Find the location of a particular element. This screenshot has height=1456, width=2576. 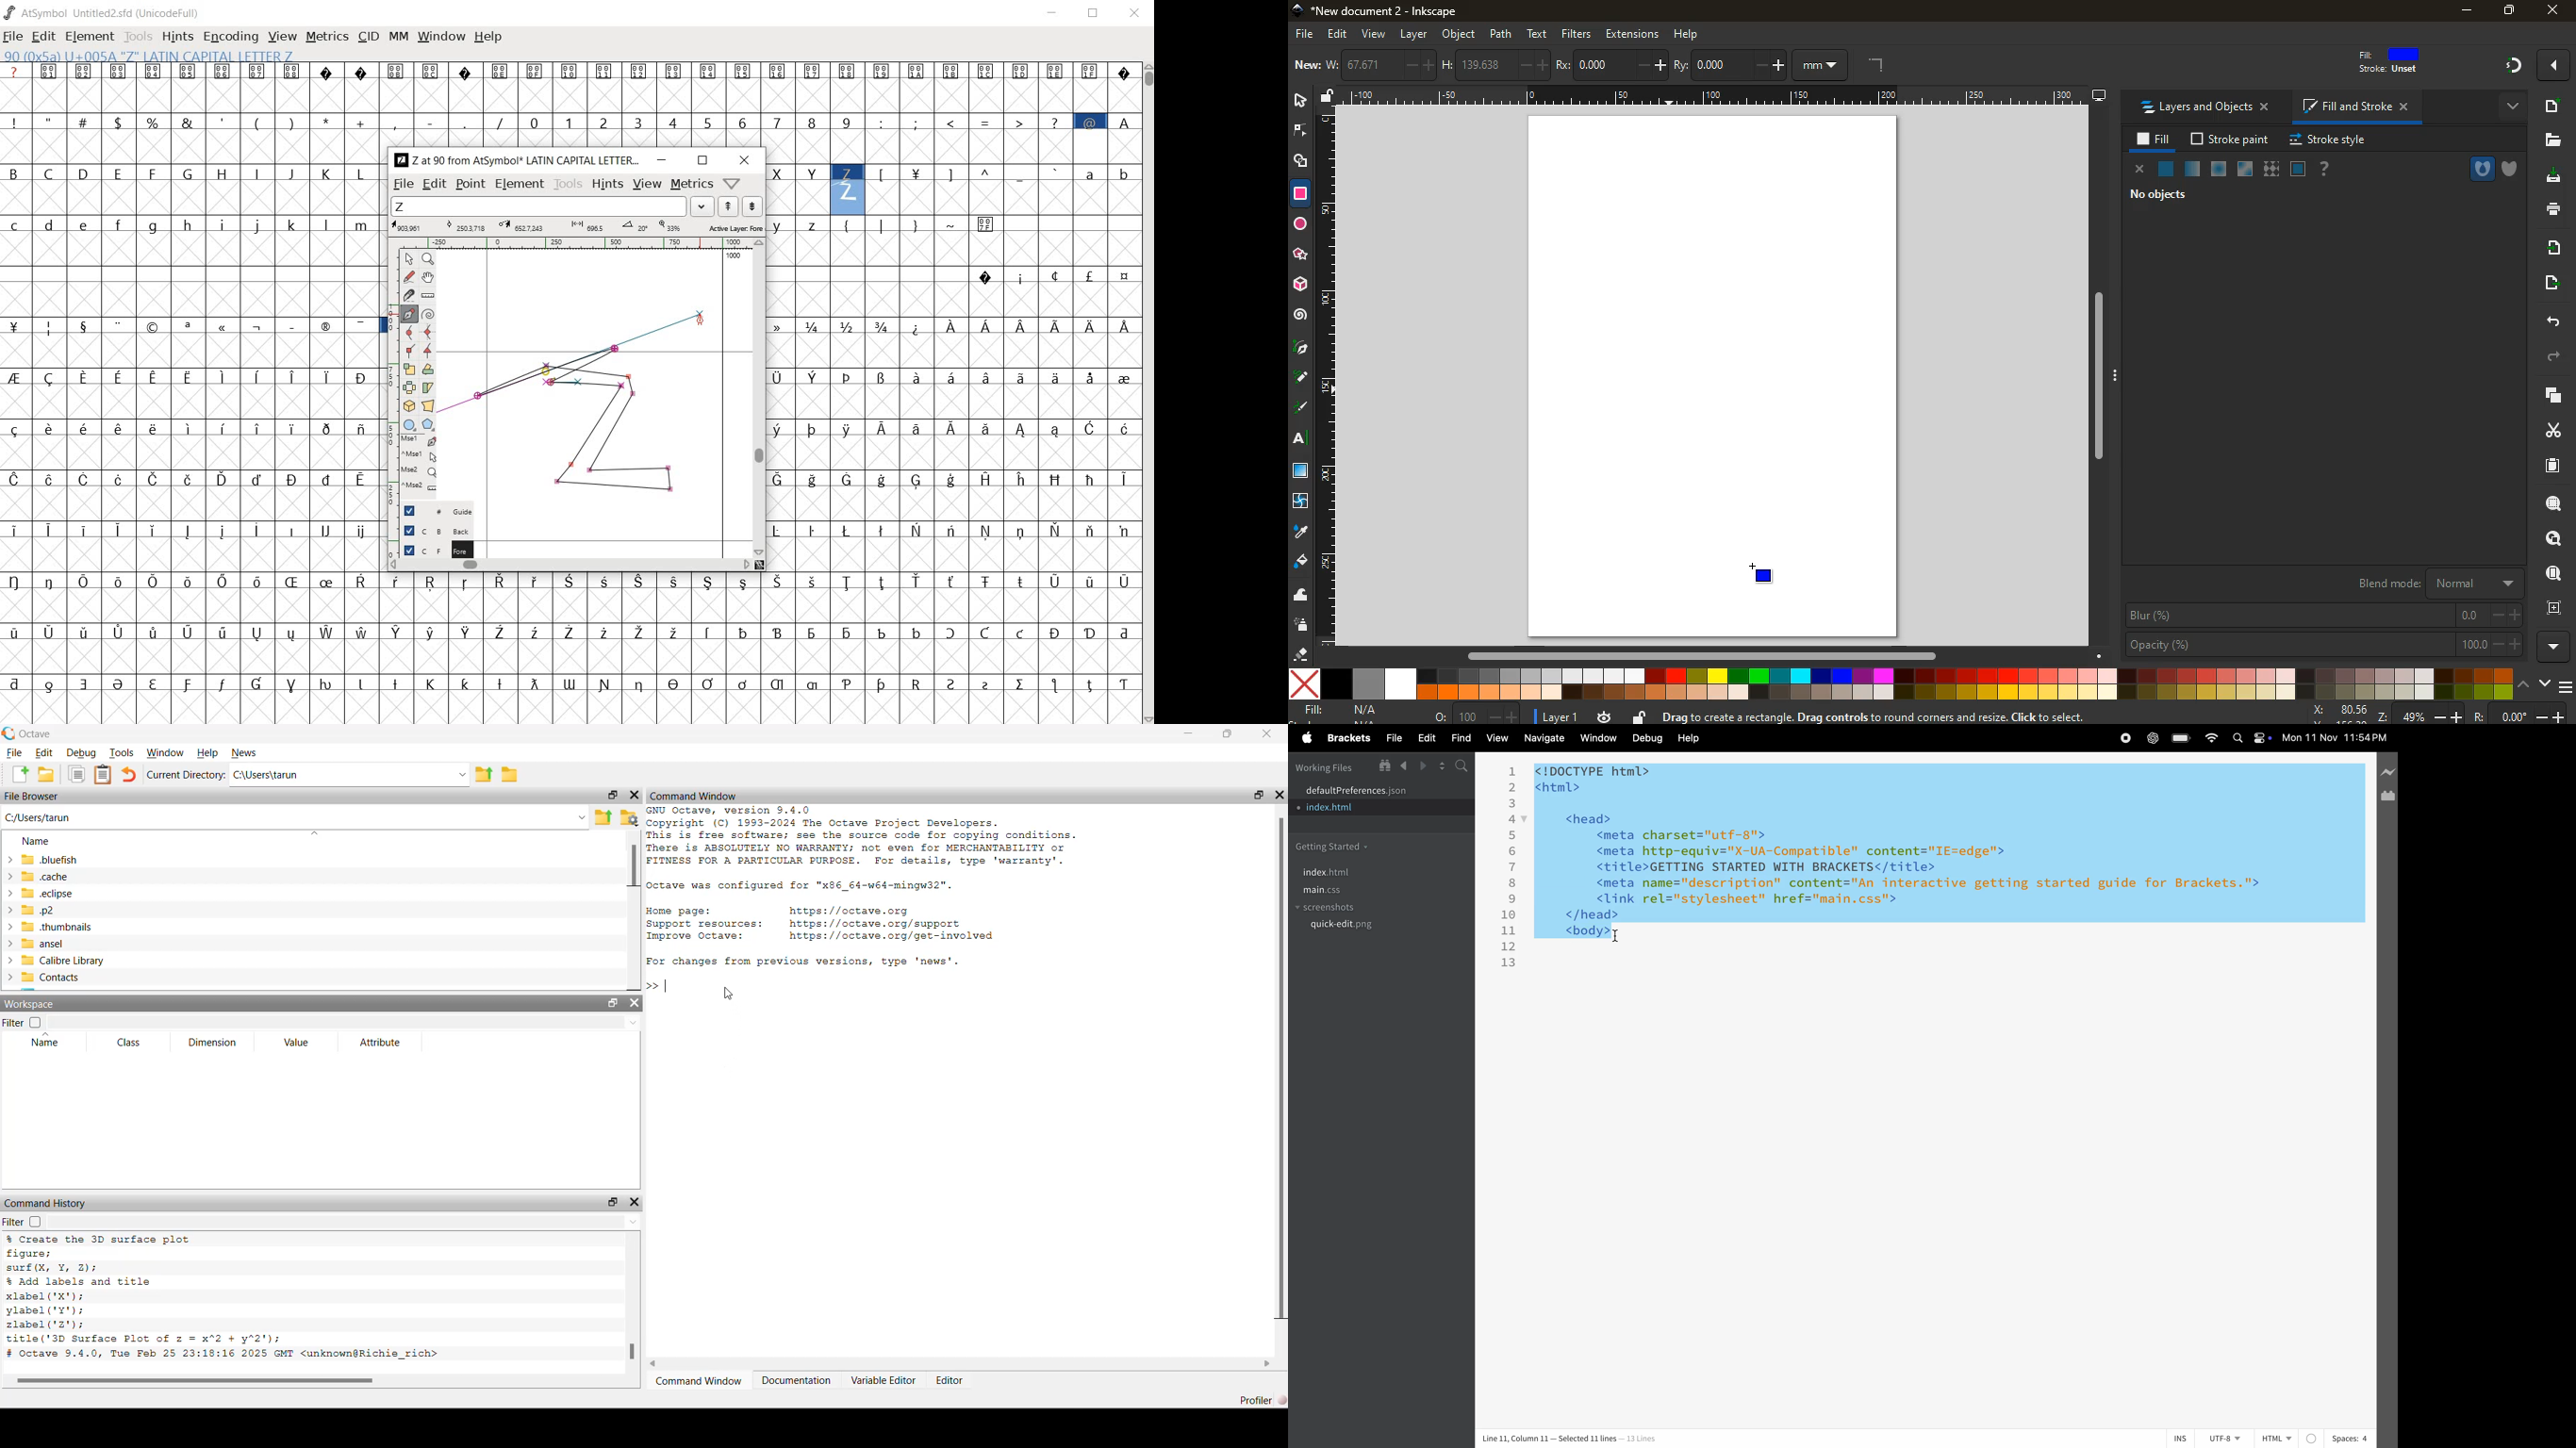

file is located at coordinates (1391, 738).